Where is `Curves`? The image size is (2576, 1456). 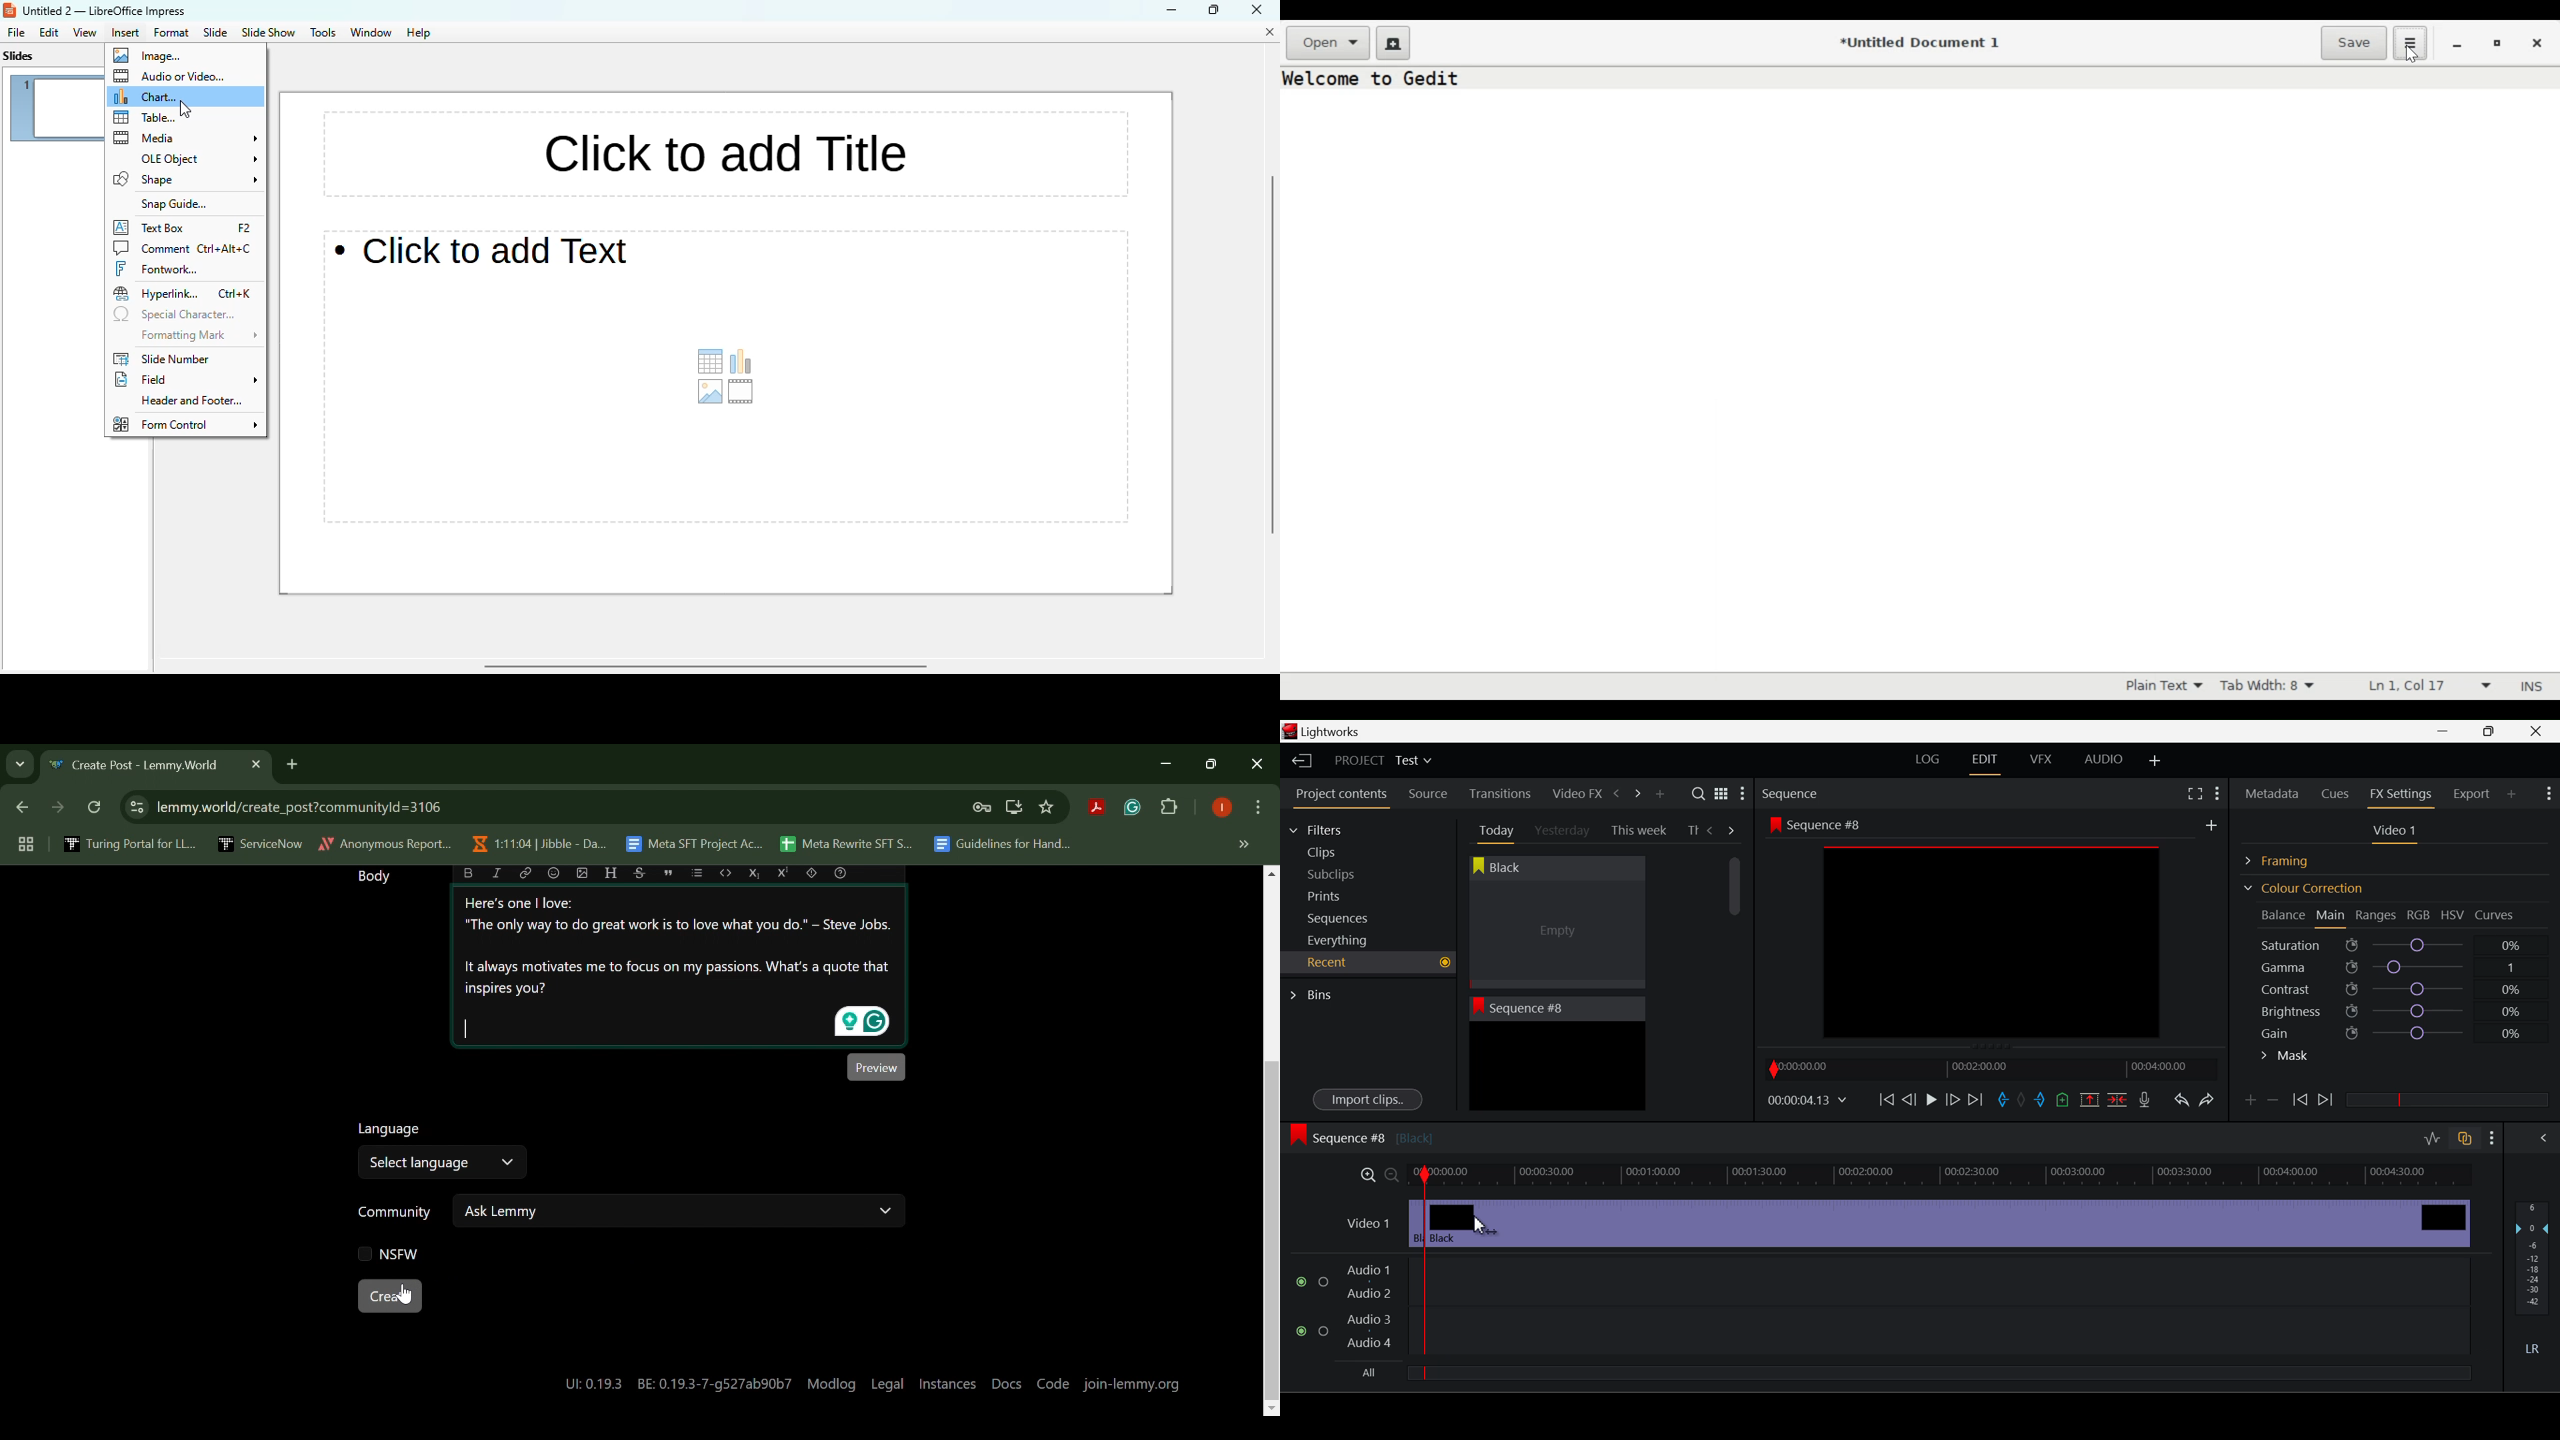 Curves is located at coordinates (2496, 915).